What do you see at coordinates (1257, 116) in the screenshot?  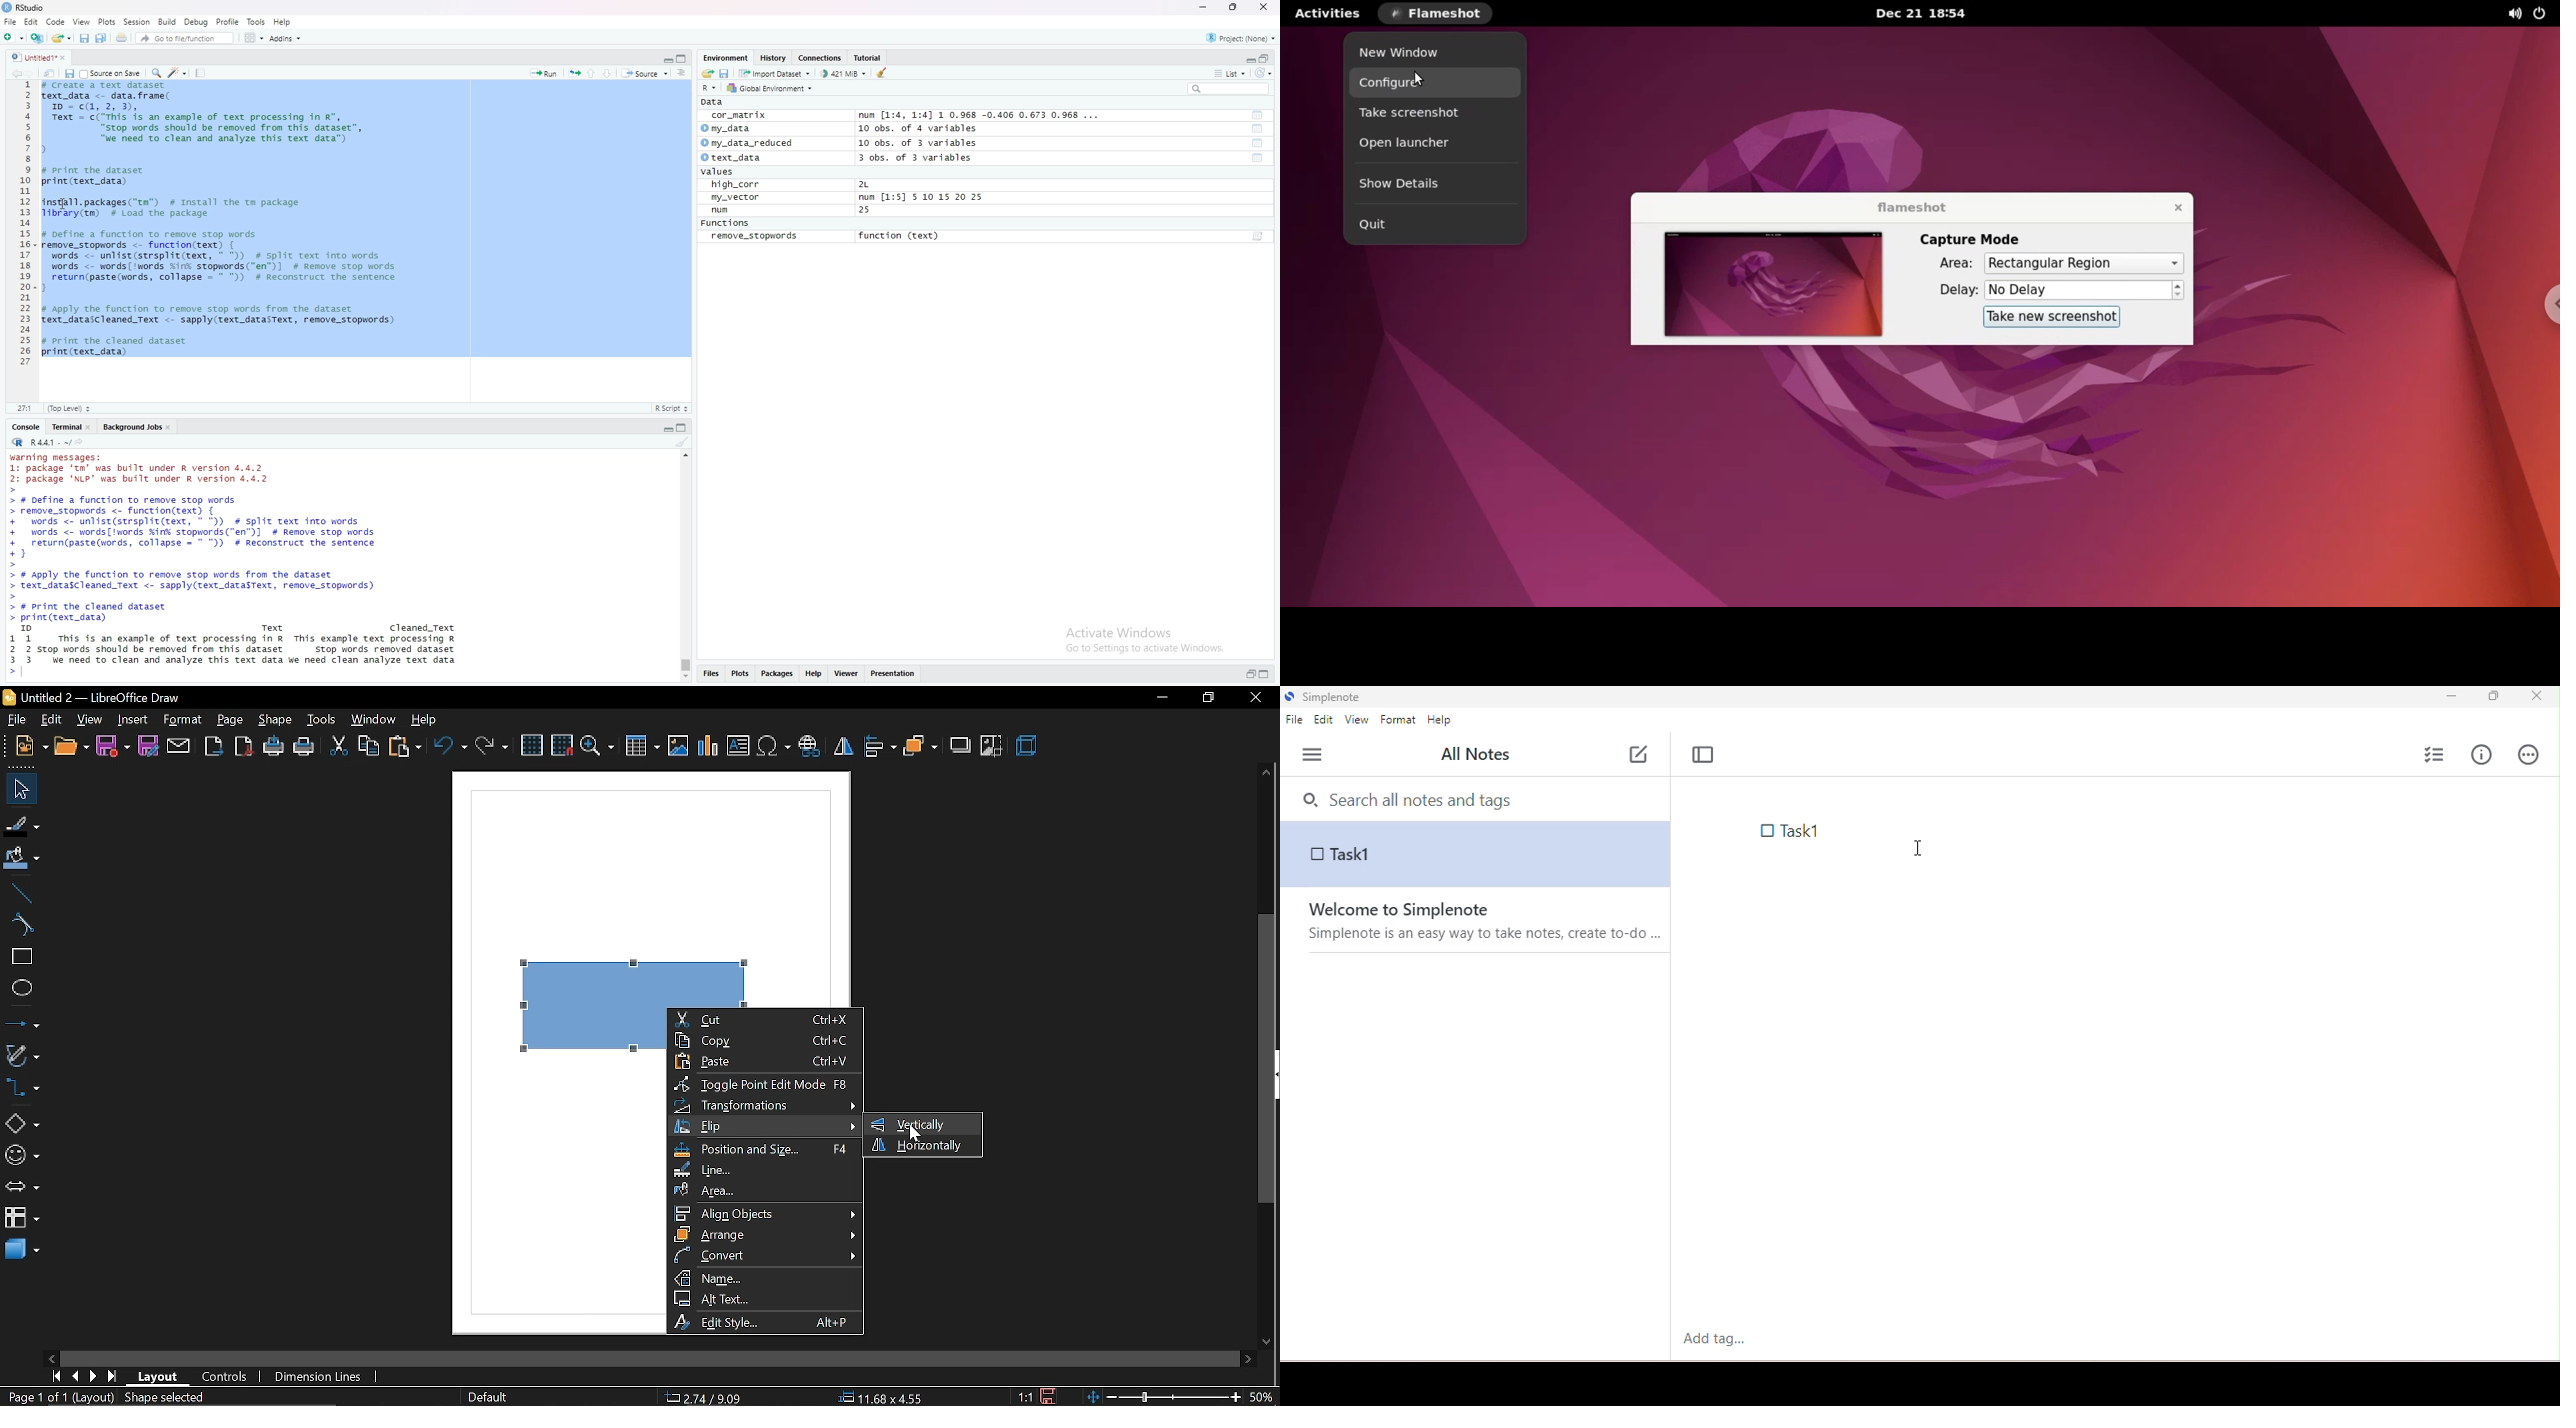 I see `functions` at bounding box center [1257, 116].